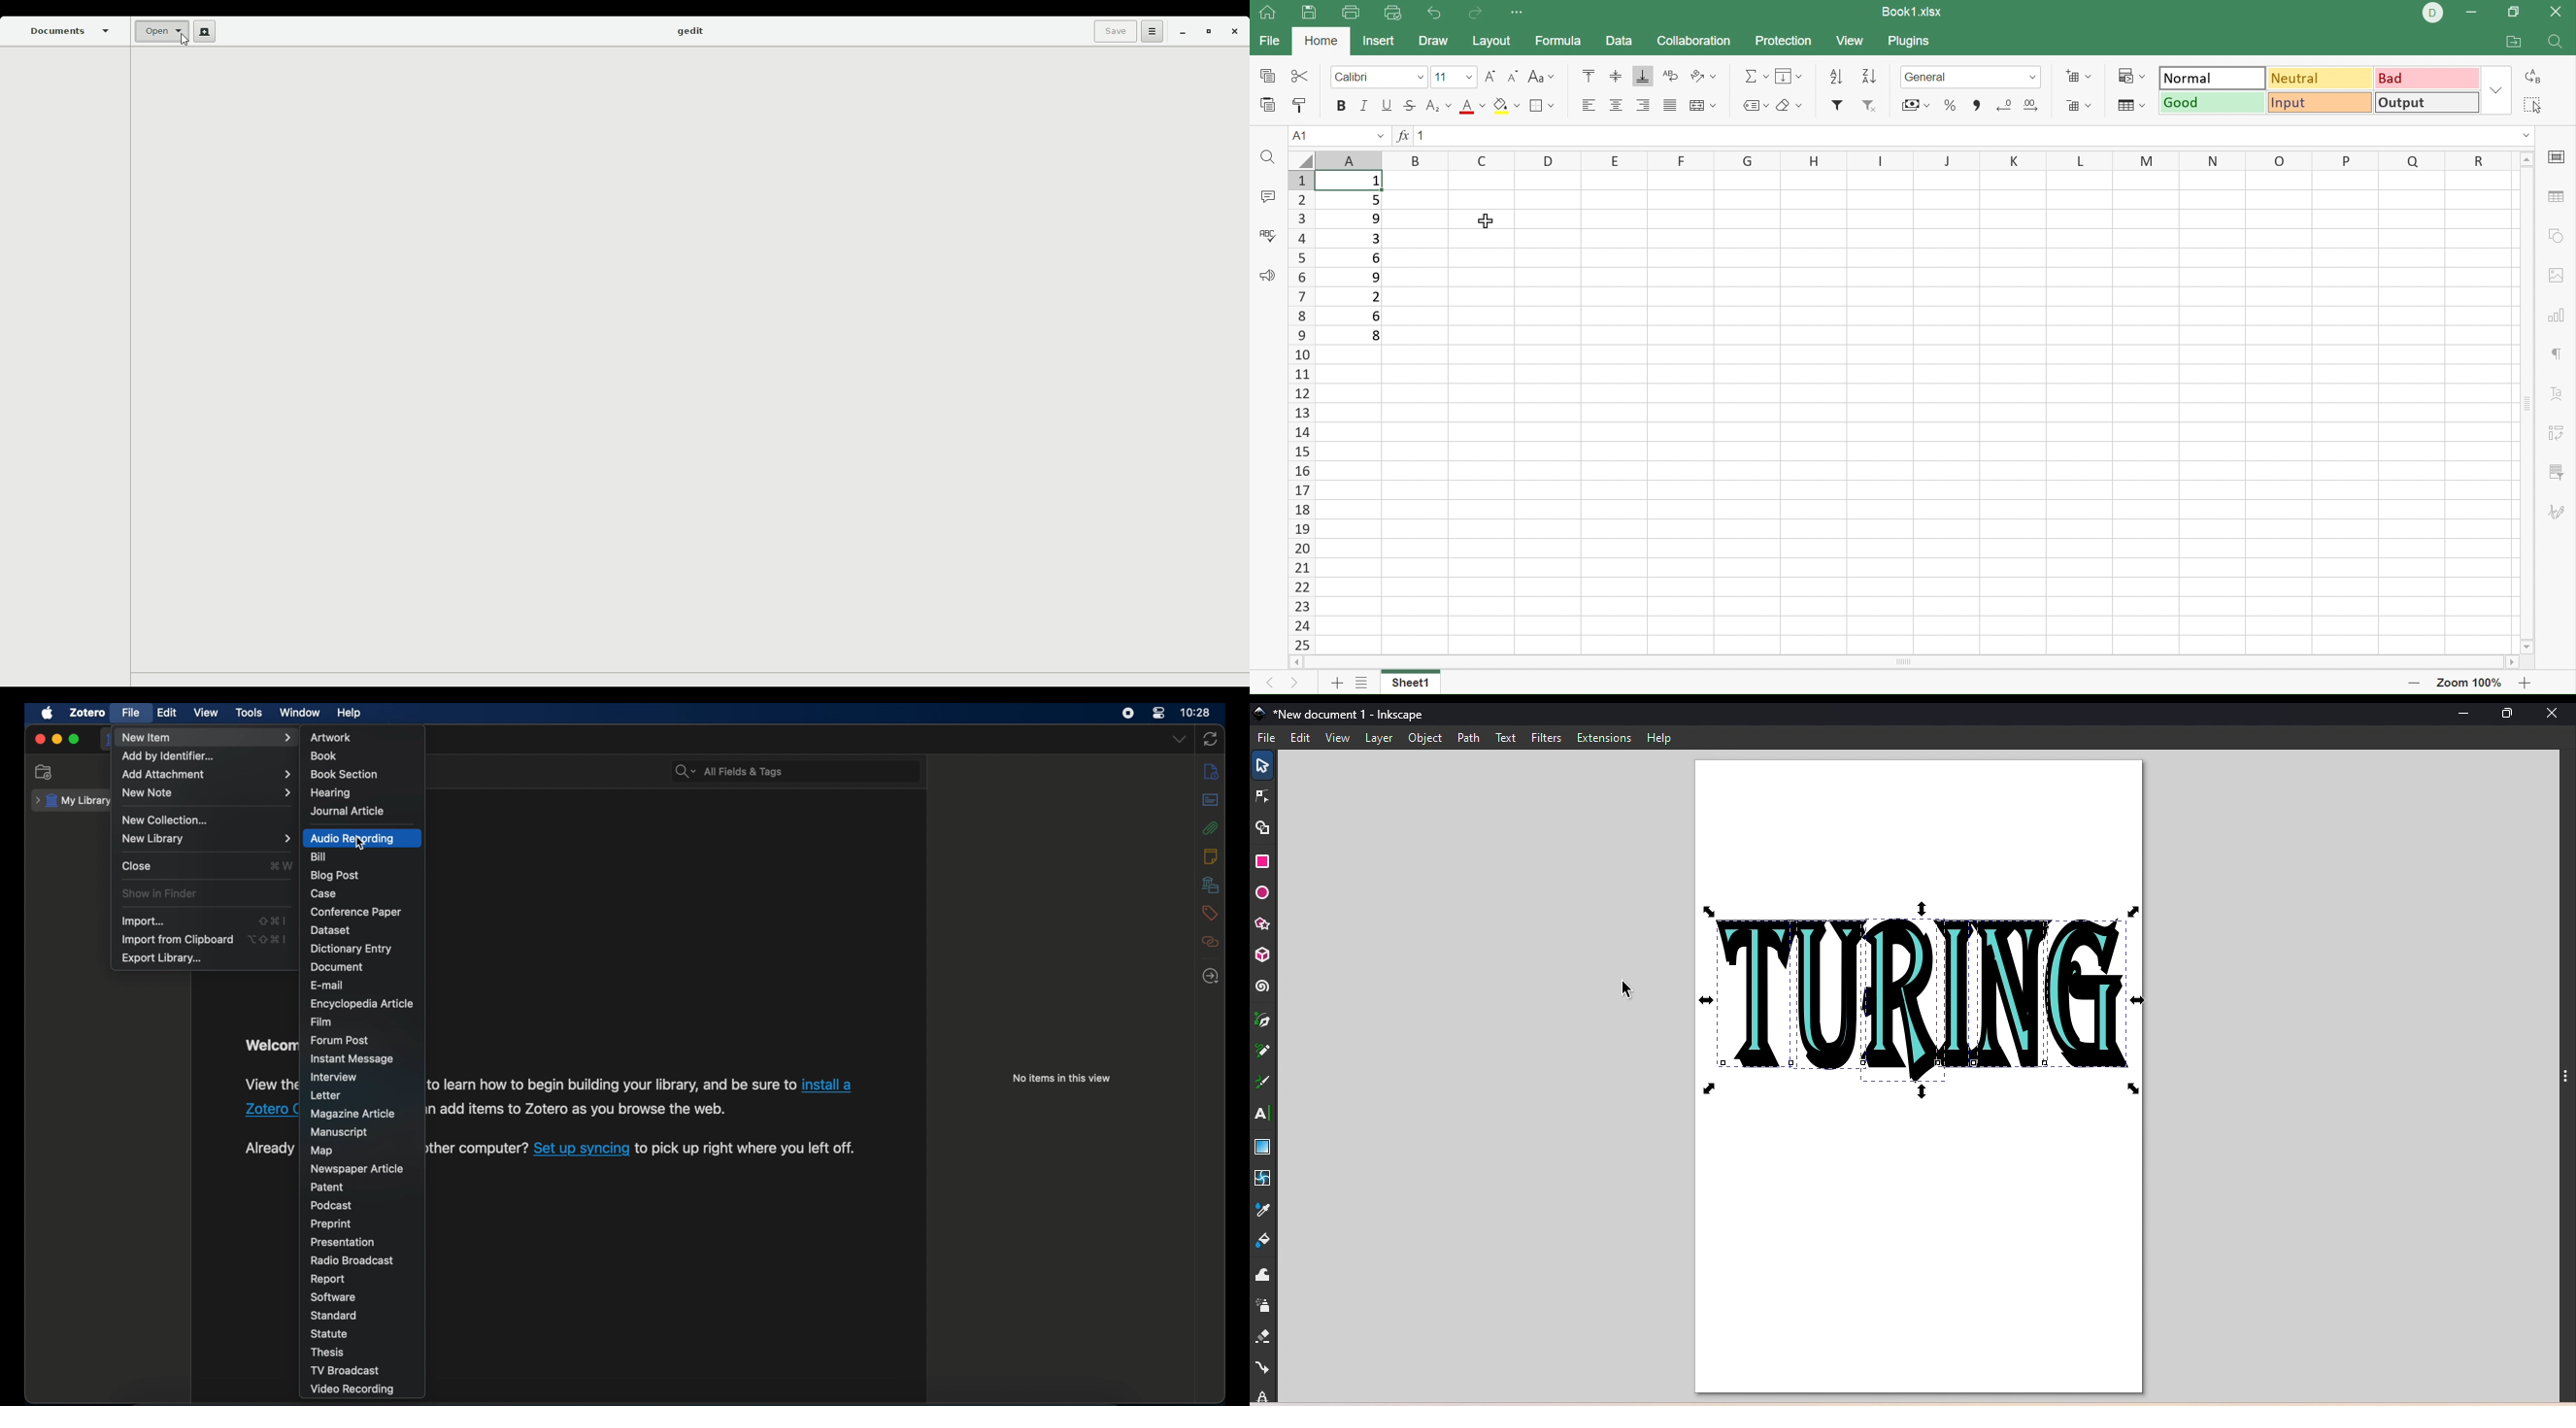  Describe the element at coordinates (1619, 40) in the screenshot. I see `Data` at that location.